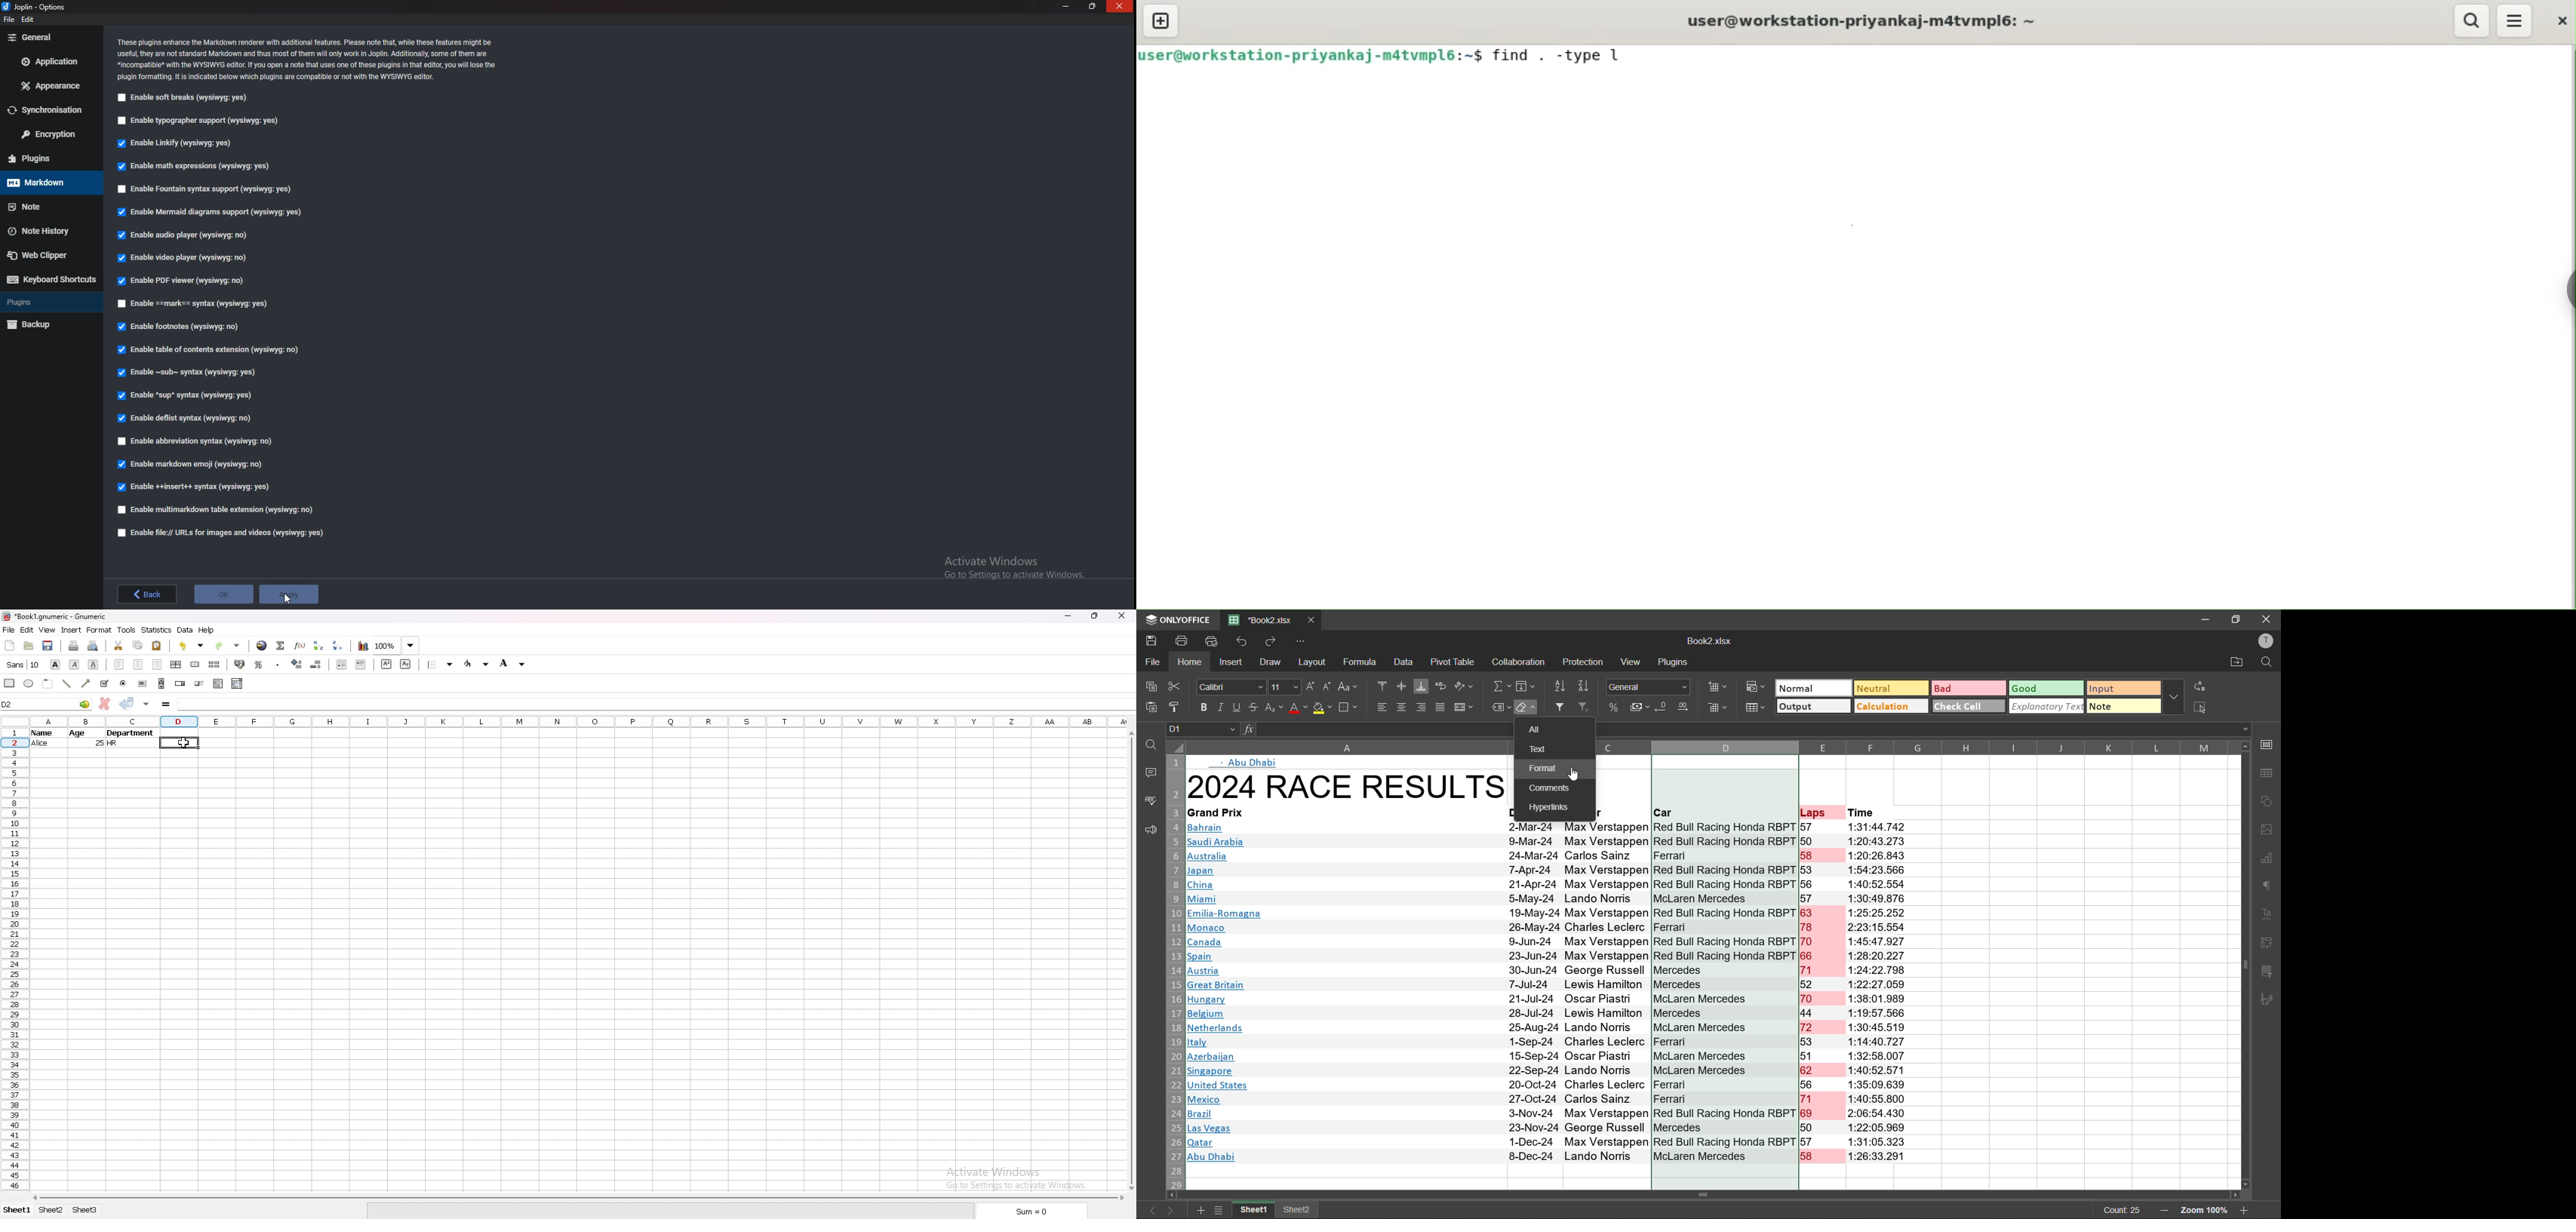  Describe the element at coordinates (1547, 1115) in the screenshot. I see `IB razil 3-Nov-24 Max Verstappen Red Bull Racing Honda RBPT 69 2:06:54.430` at that location.